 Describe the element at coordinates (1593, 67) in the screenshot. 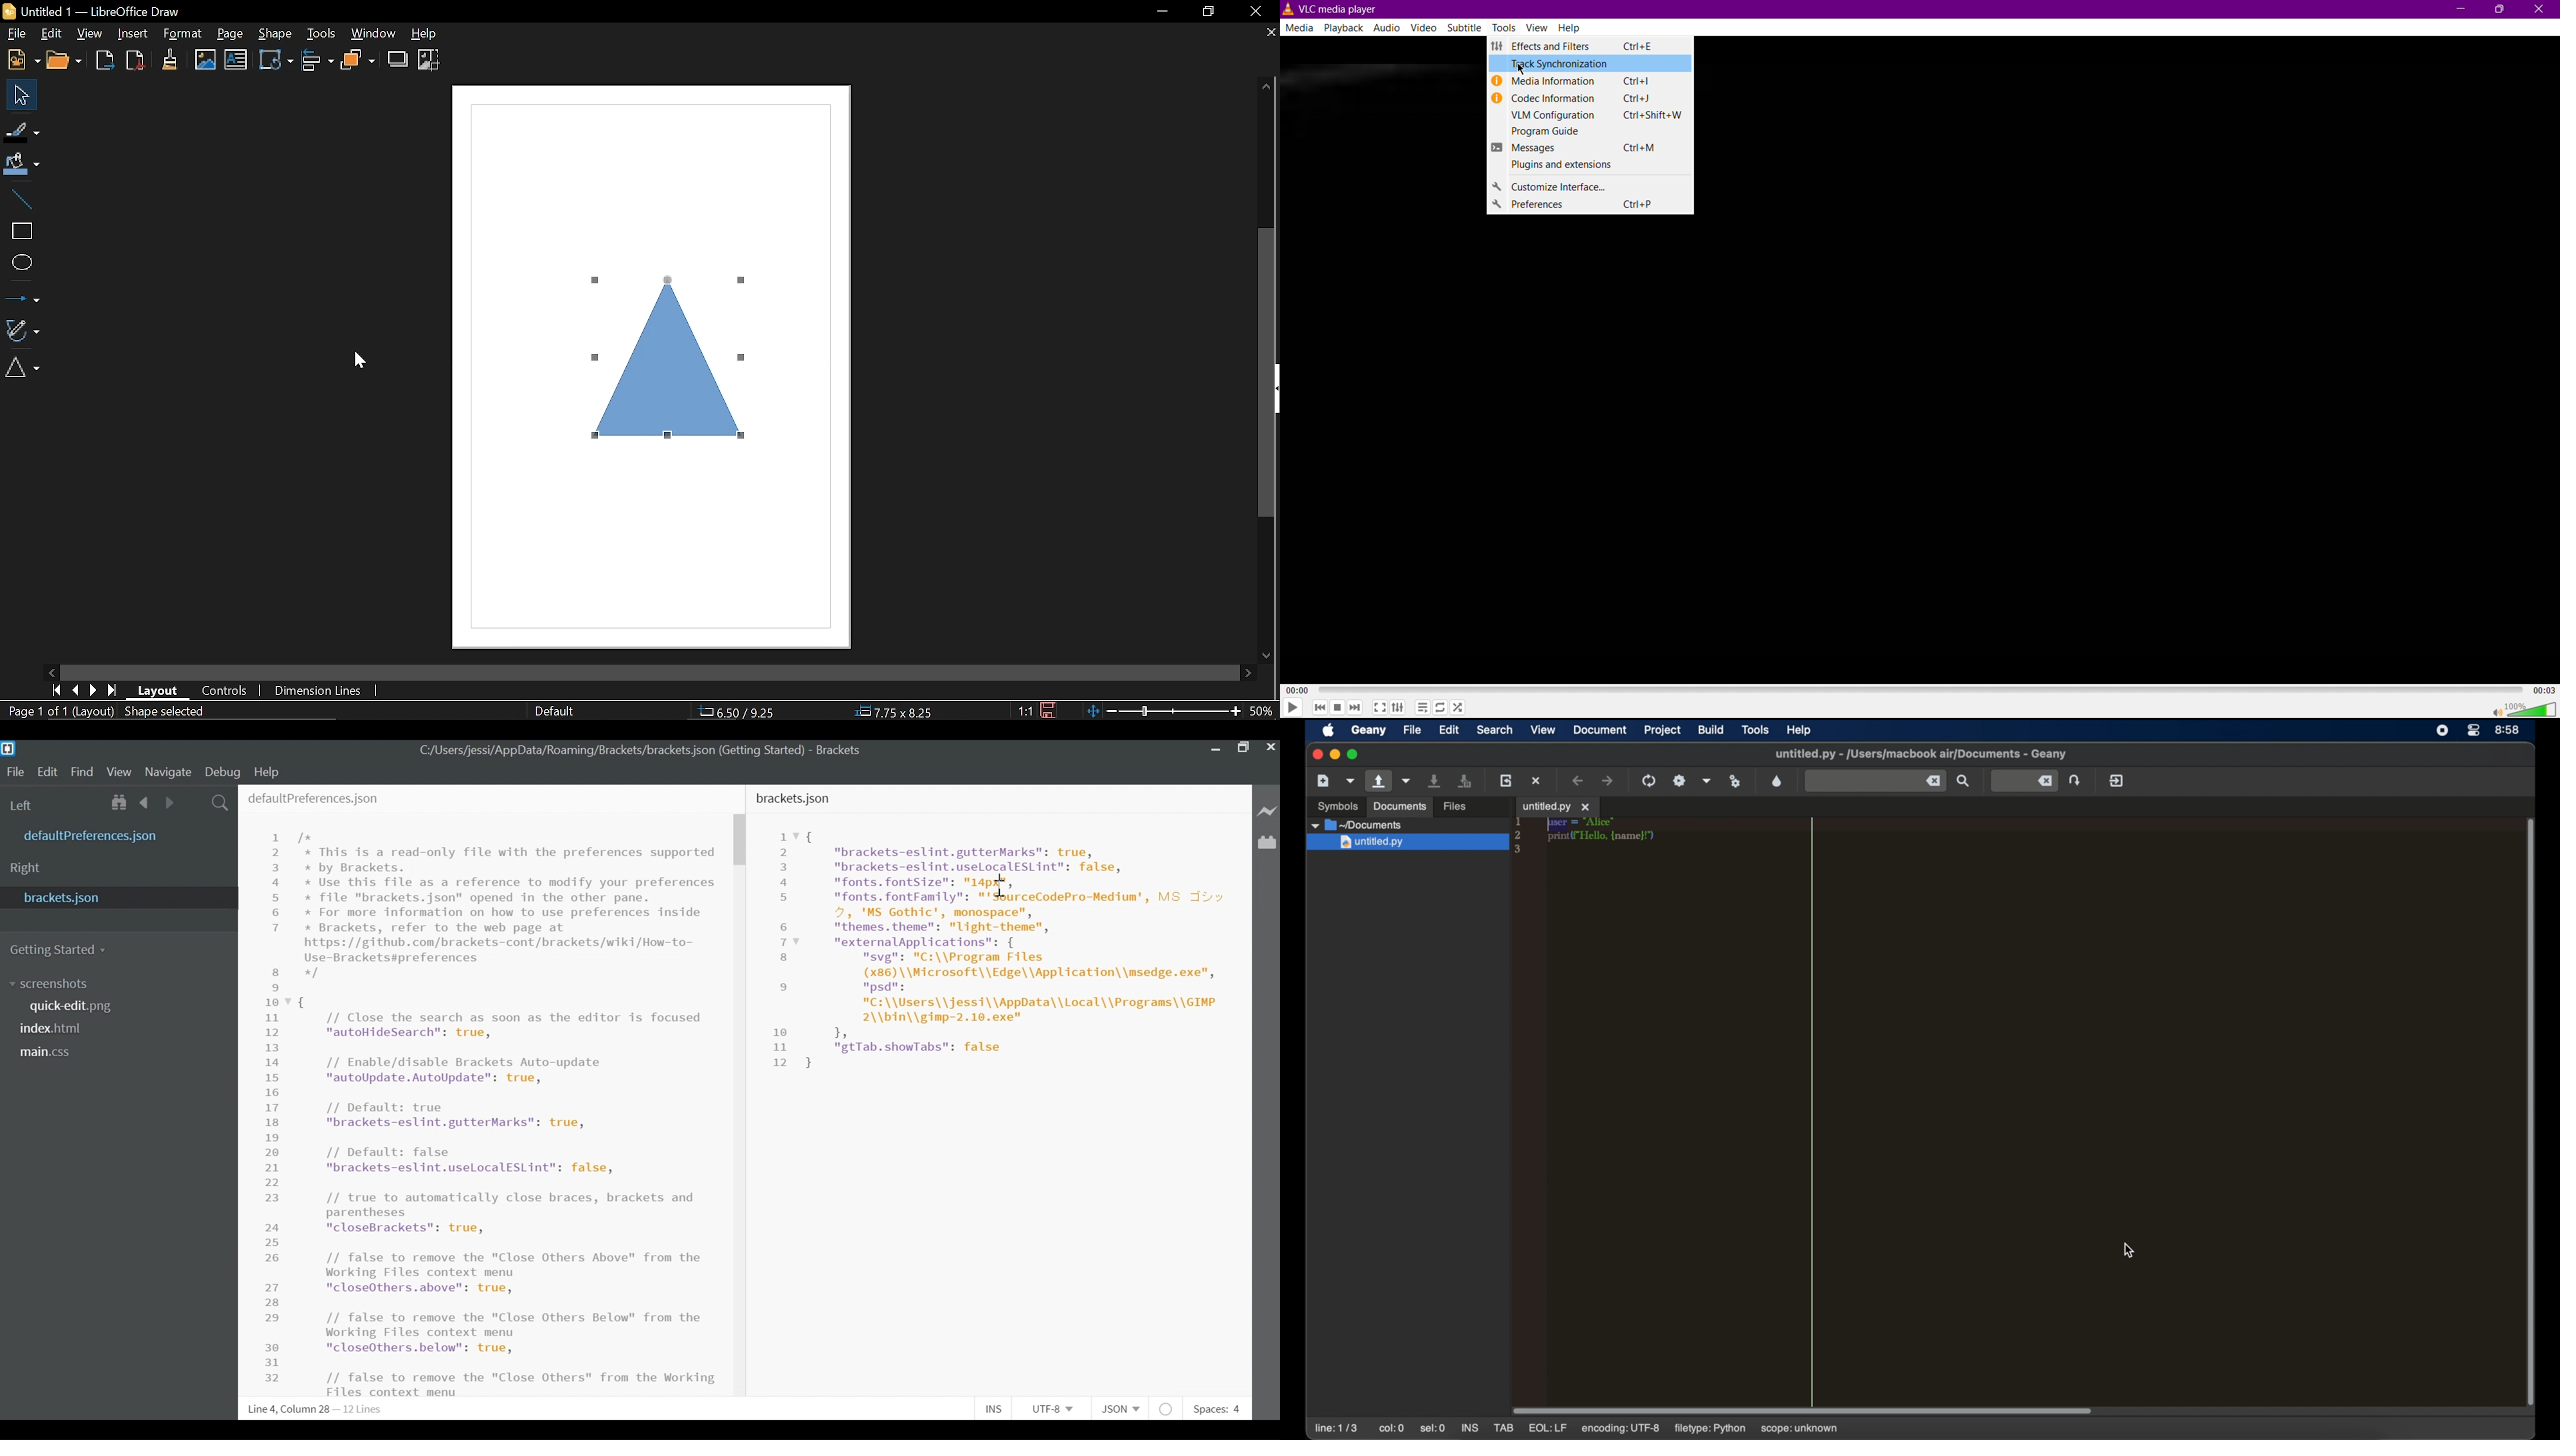

I see `Track synchronization` at that location.